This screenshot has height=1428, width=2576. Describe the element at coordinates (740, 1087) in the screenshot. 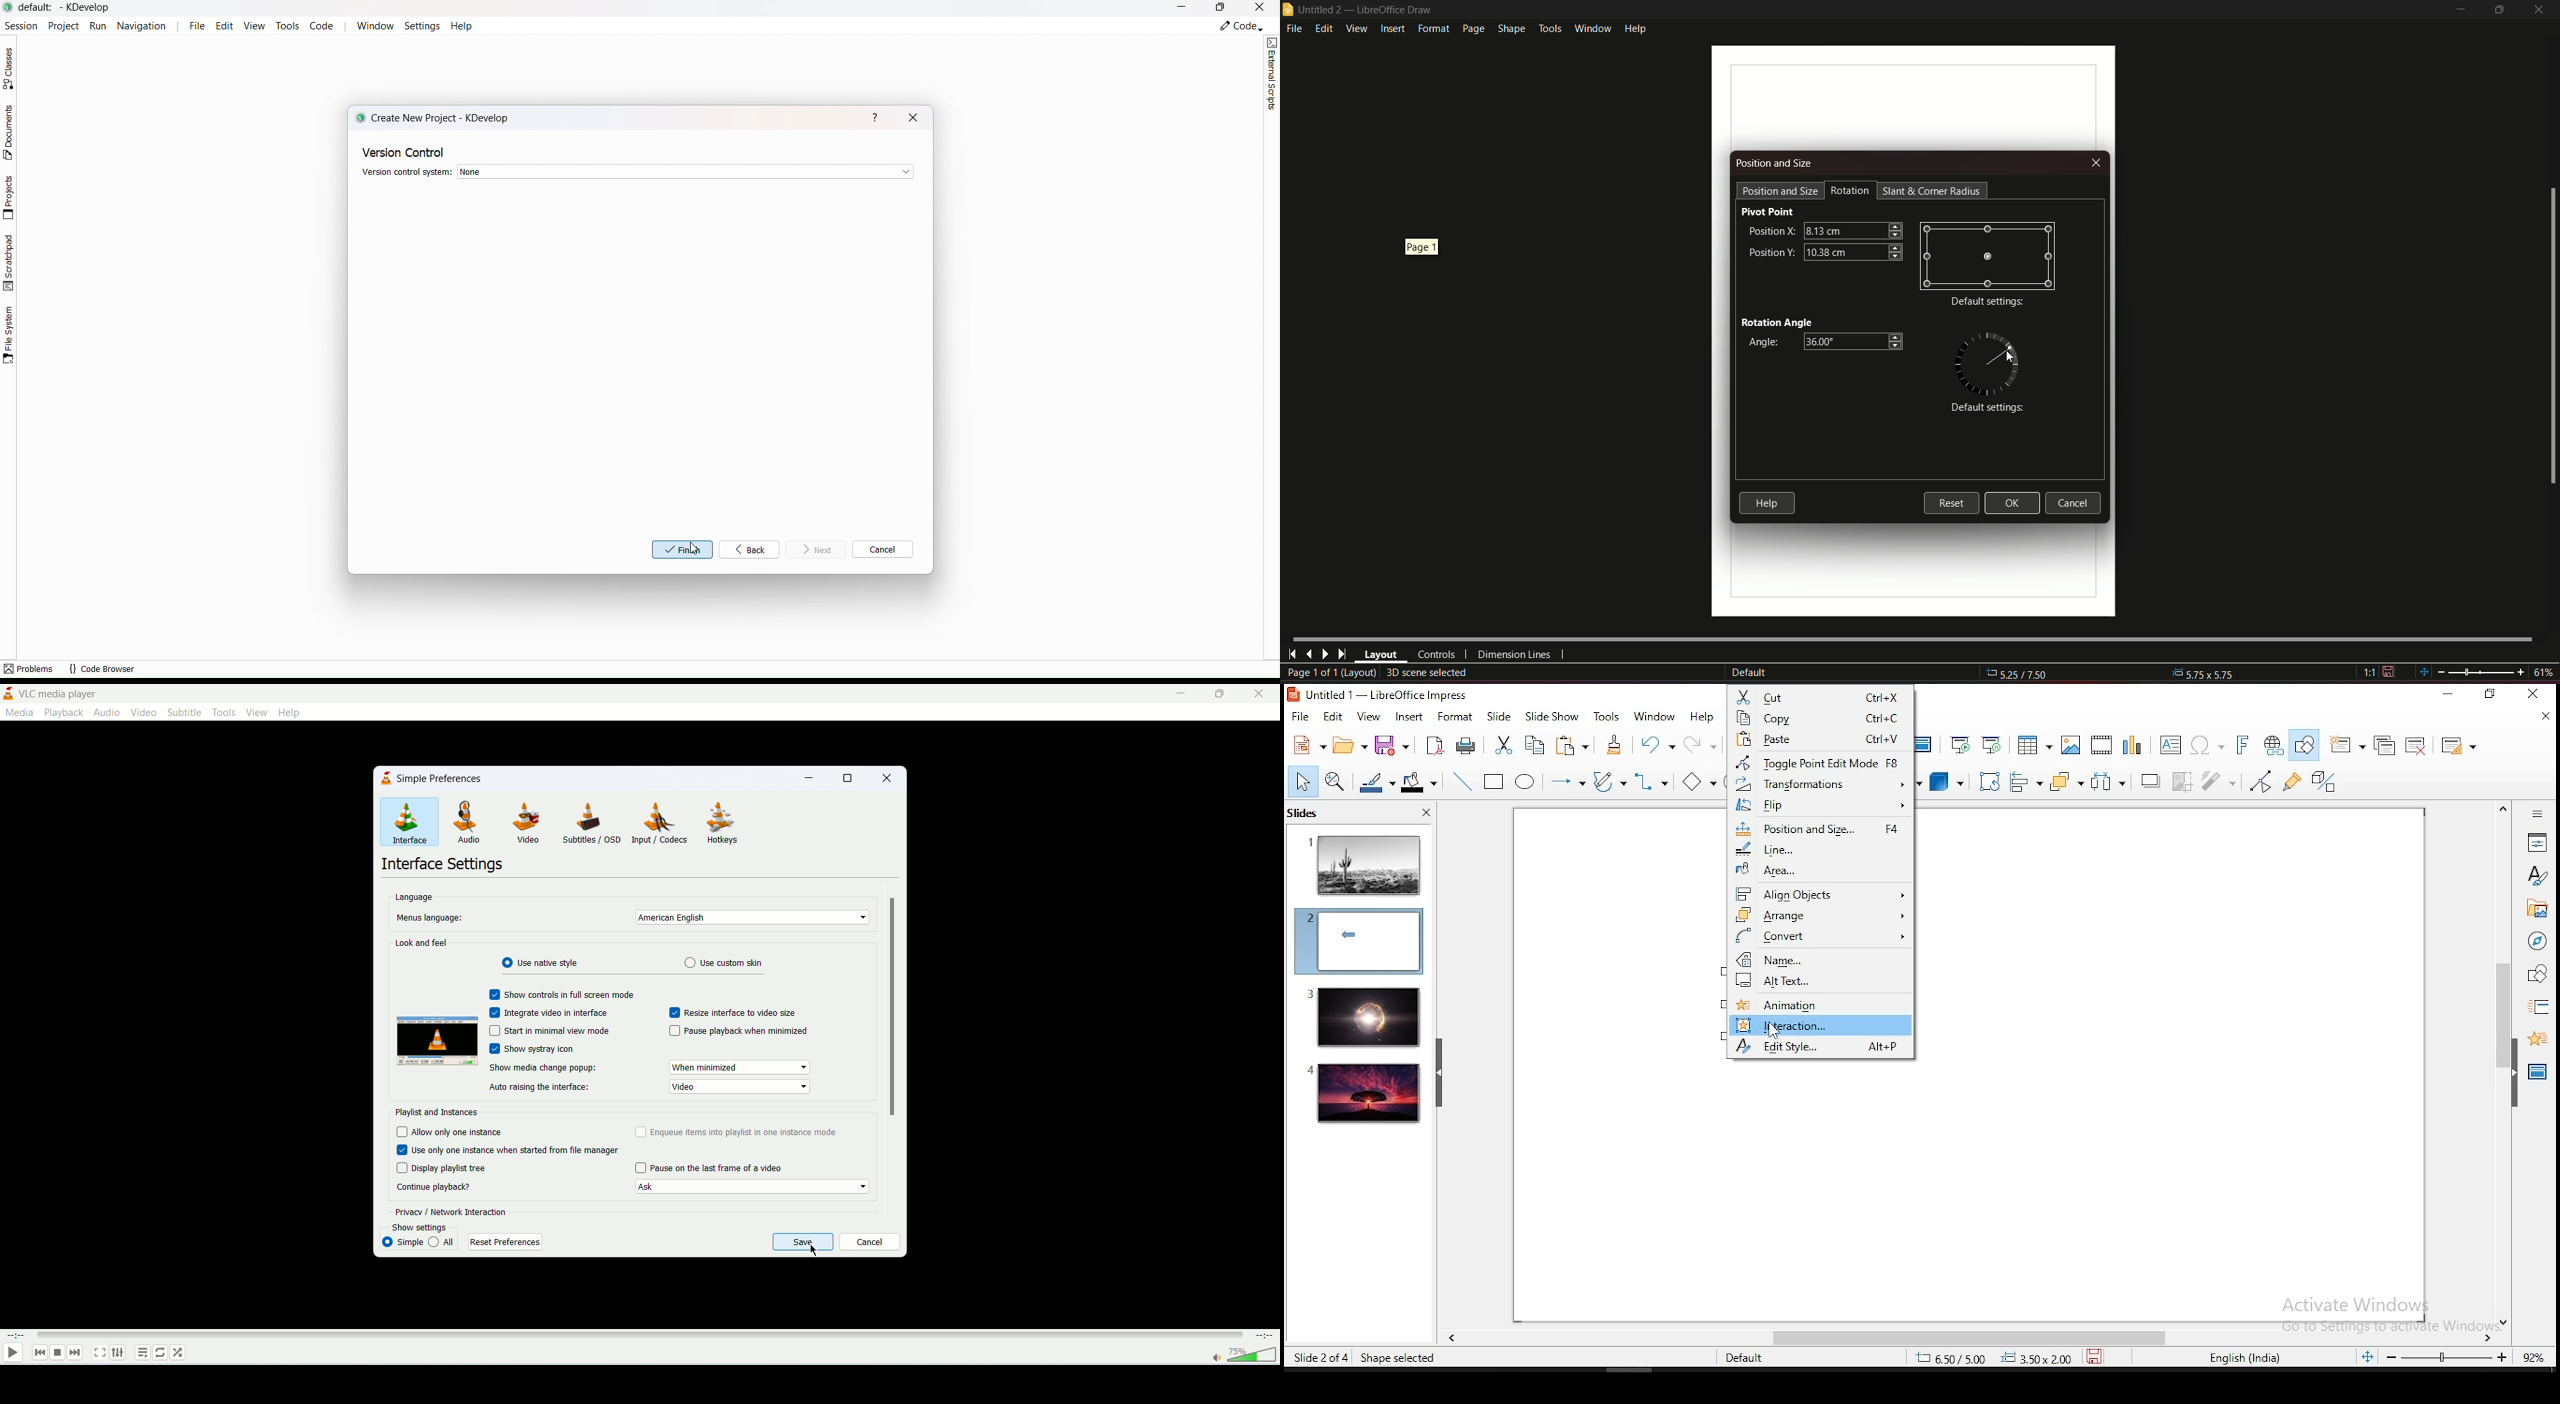

I see `video` at that location.